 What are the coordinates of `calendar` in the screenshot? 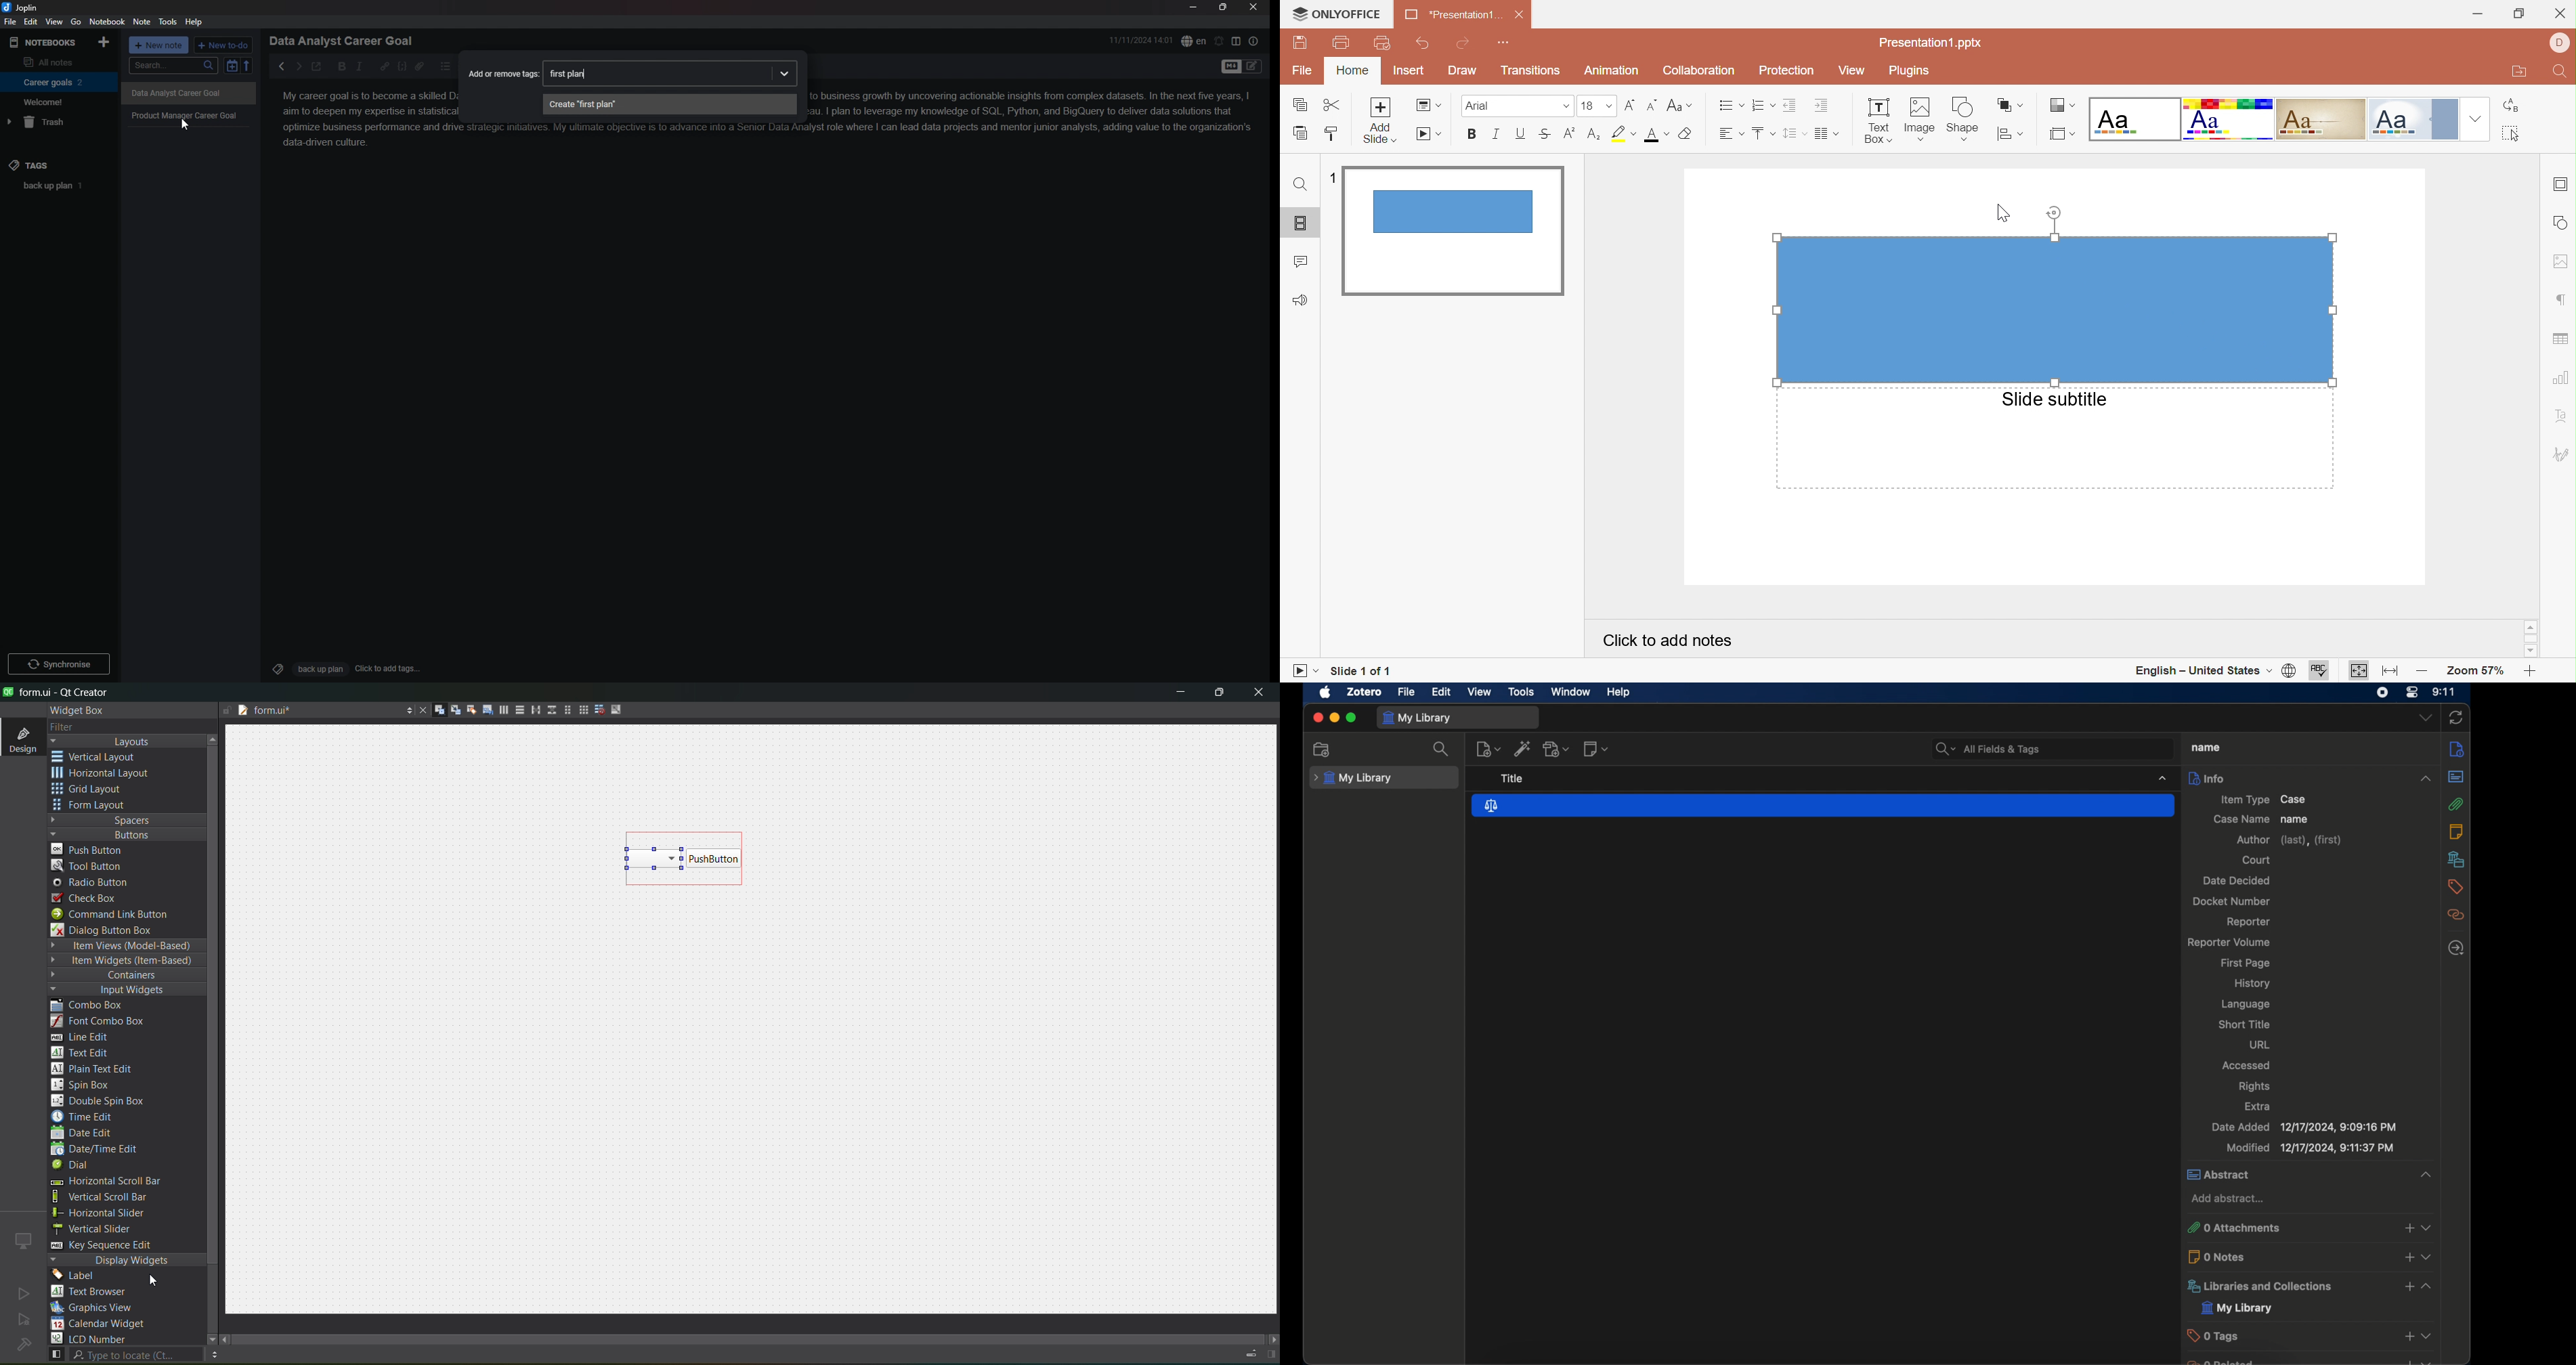 It's located at (100, 1325).